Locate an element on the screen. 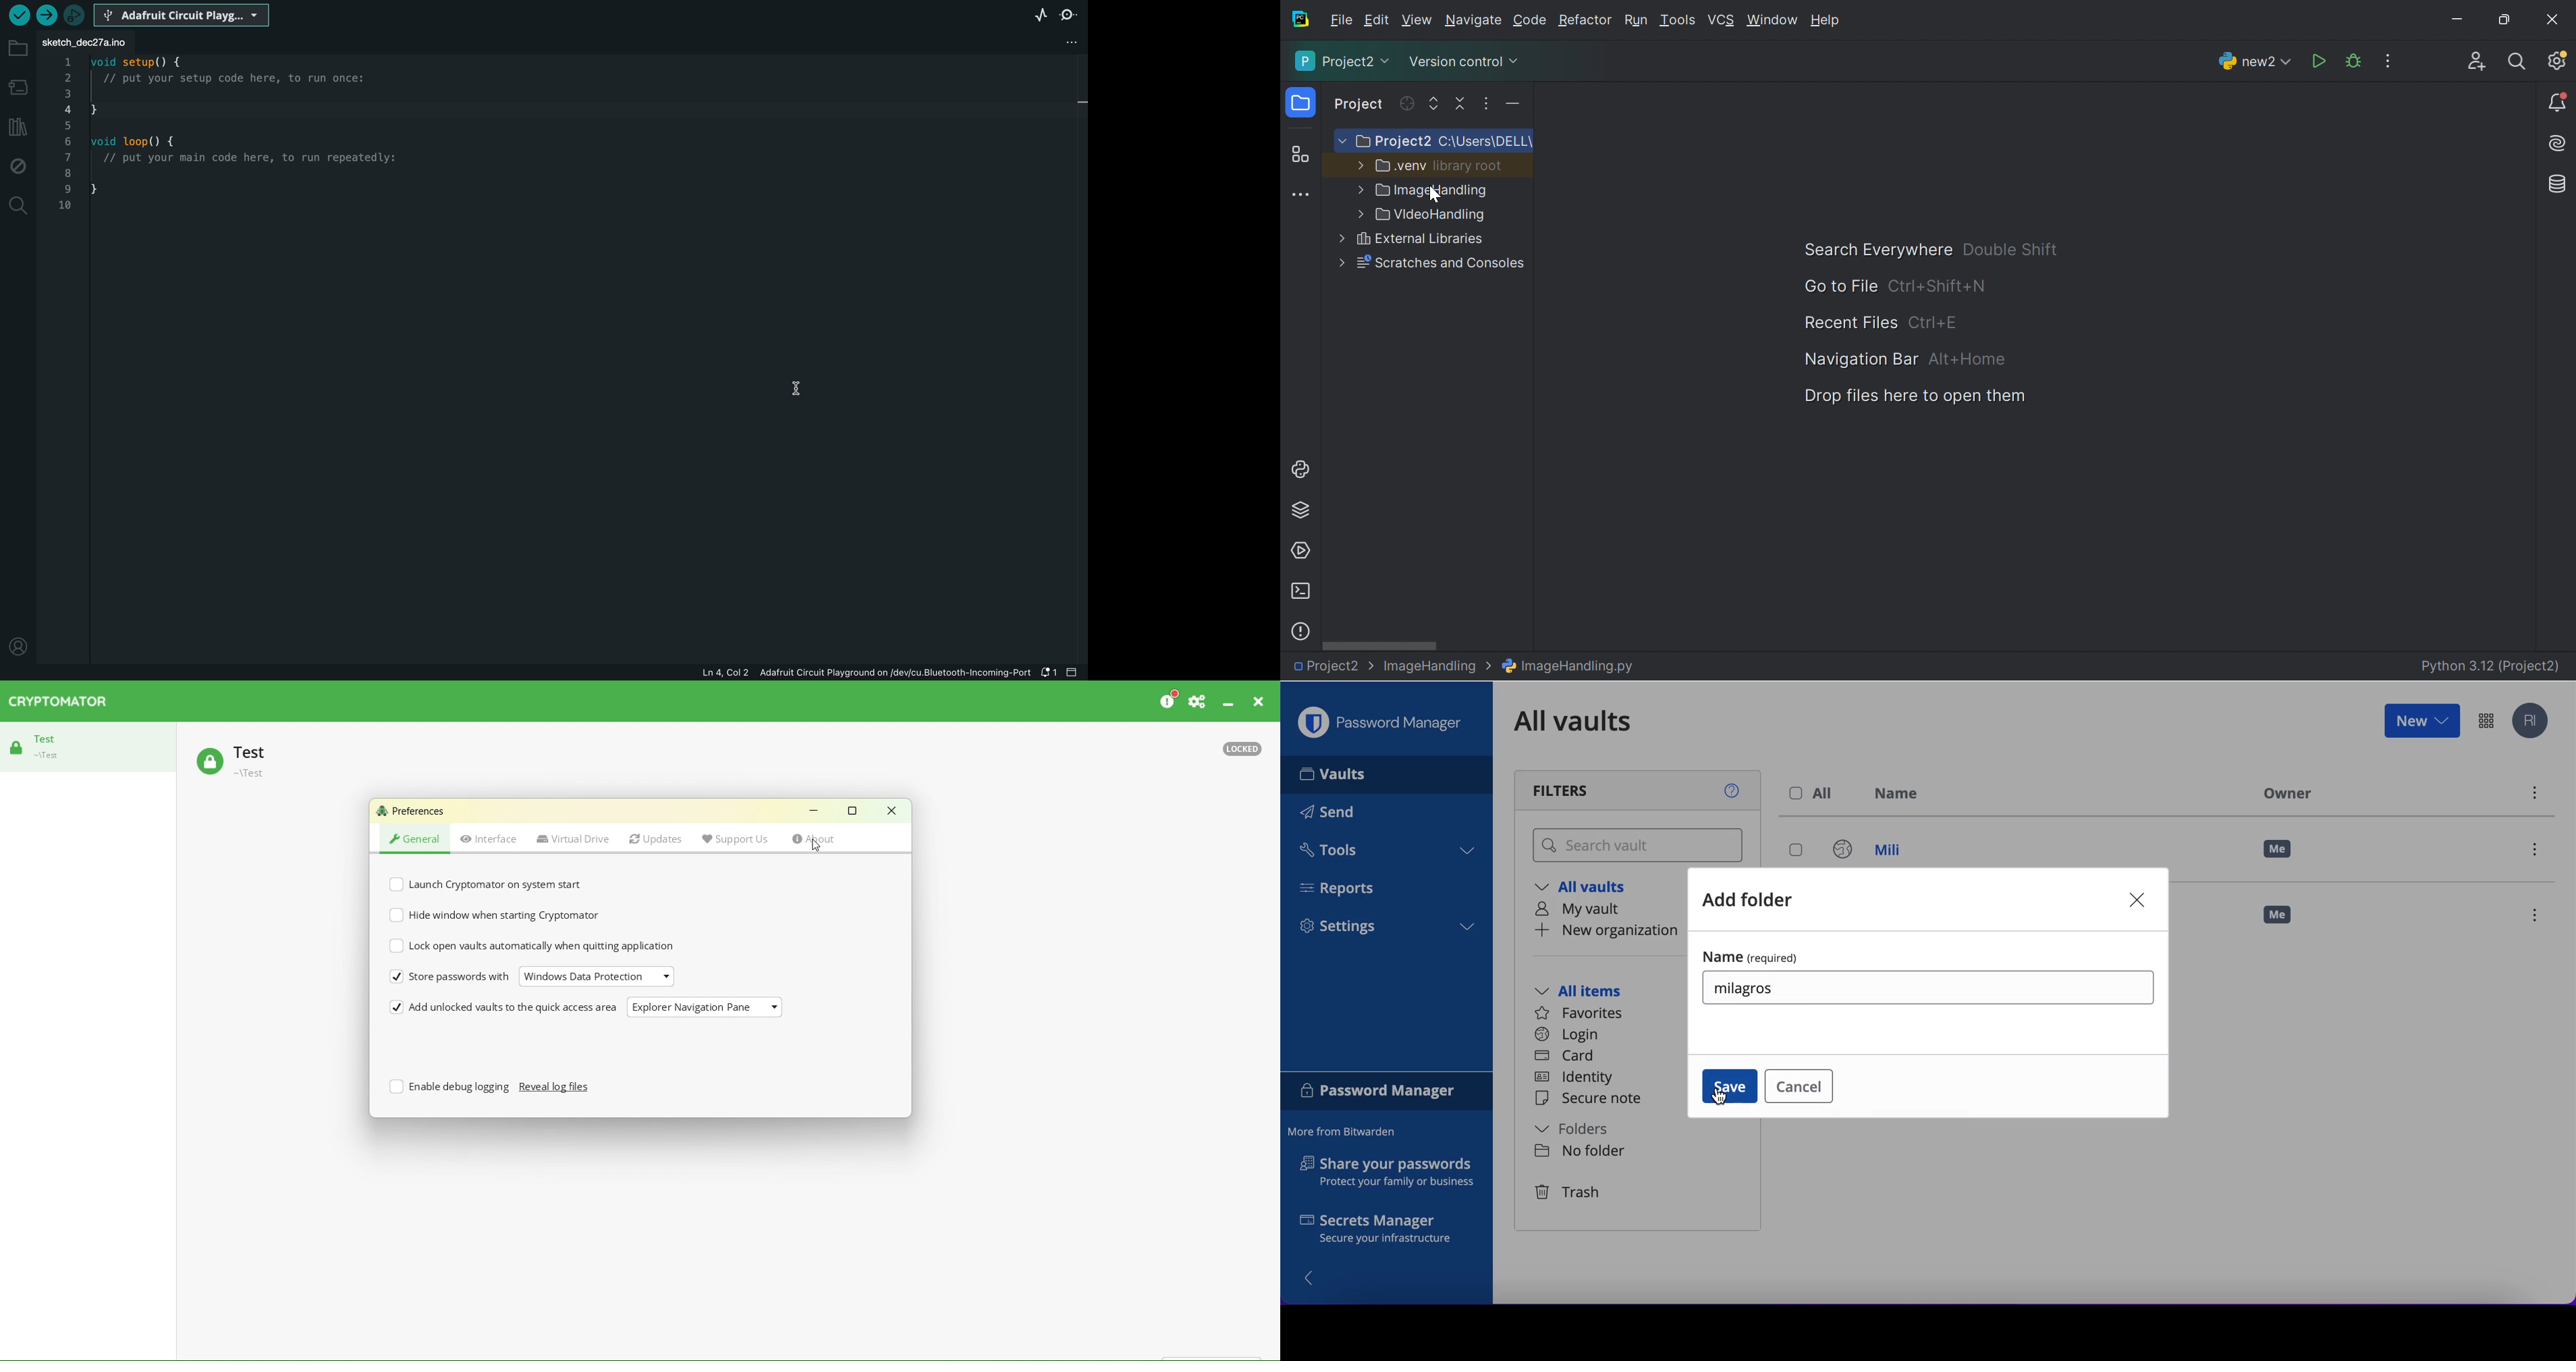 The height and width of the screenshot is (1372, 2576). Code is located at coordinates (1532, 21).